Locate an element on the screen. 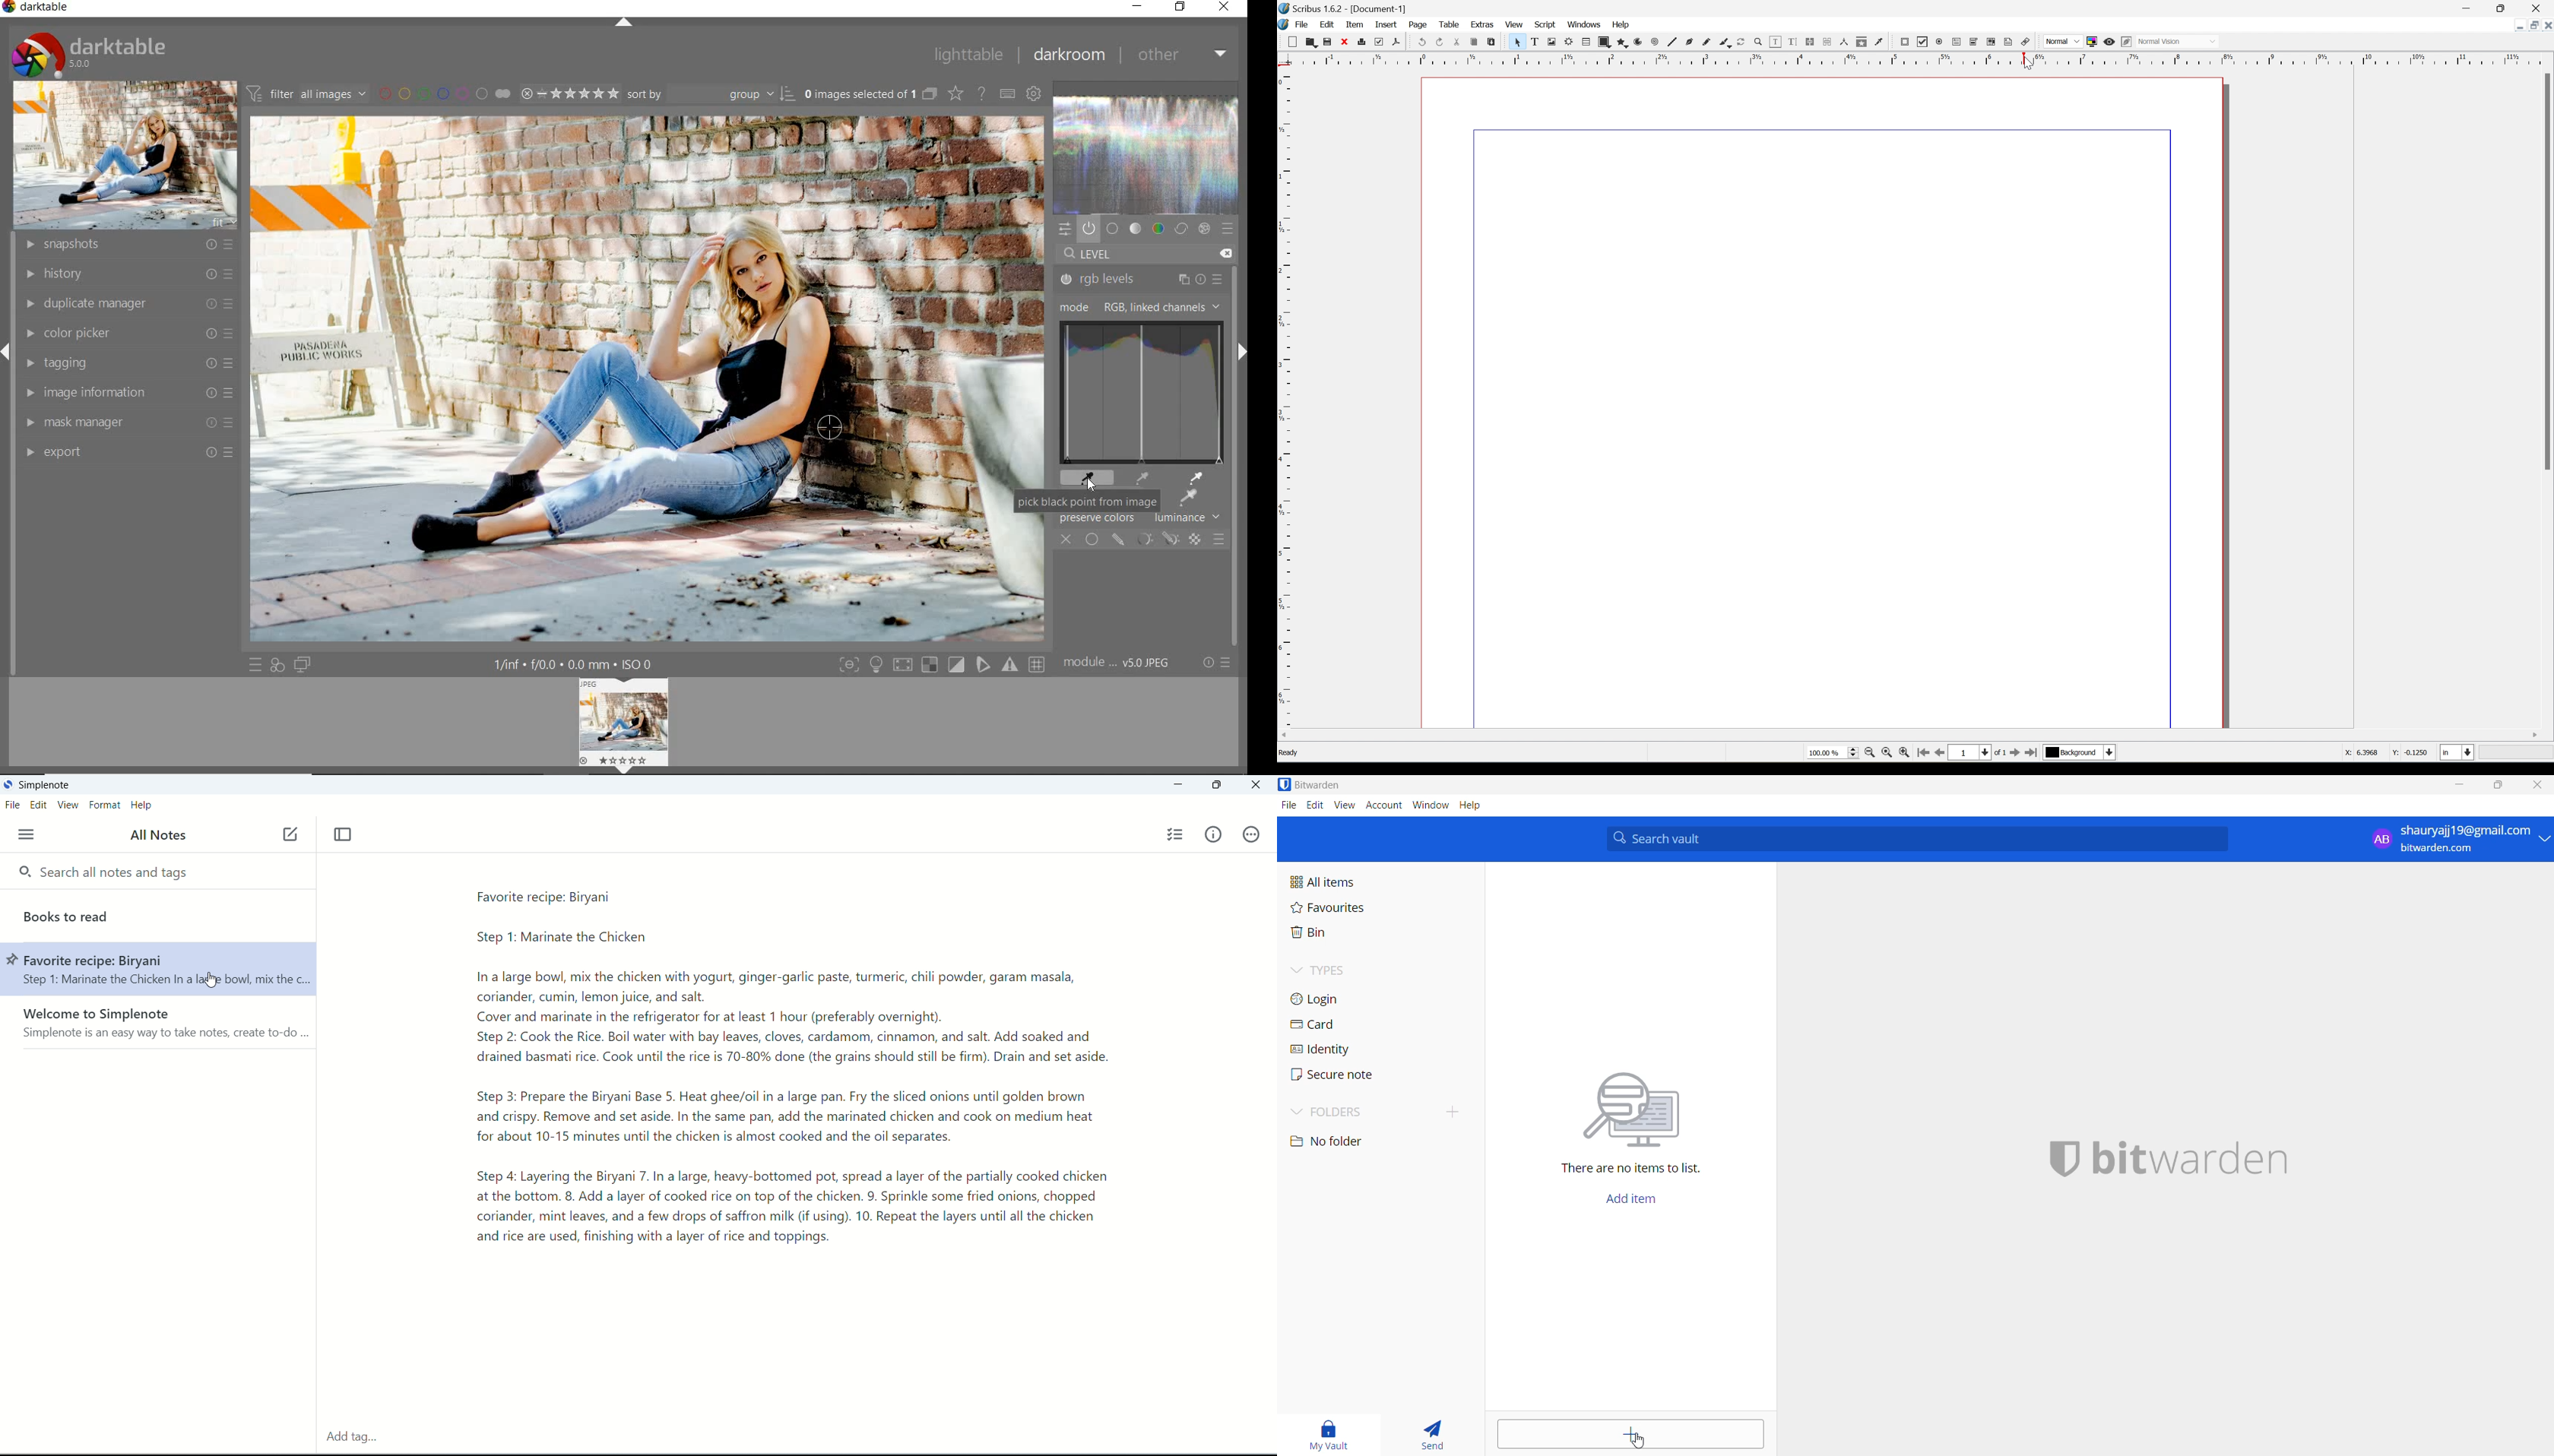 The width and height of the screenshot is (2576, 1456). redo is located at coordinates (1442, 41).